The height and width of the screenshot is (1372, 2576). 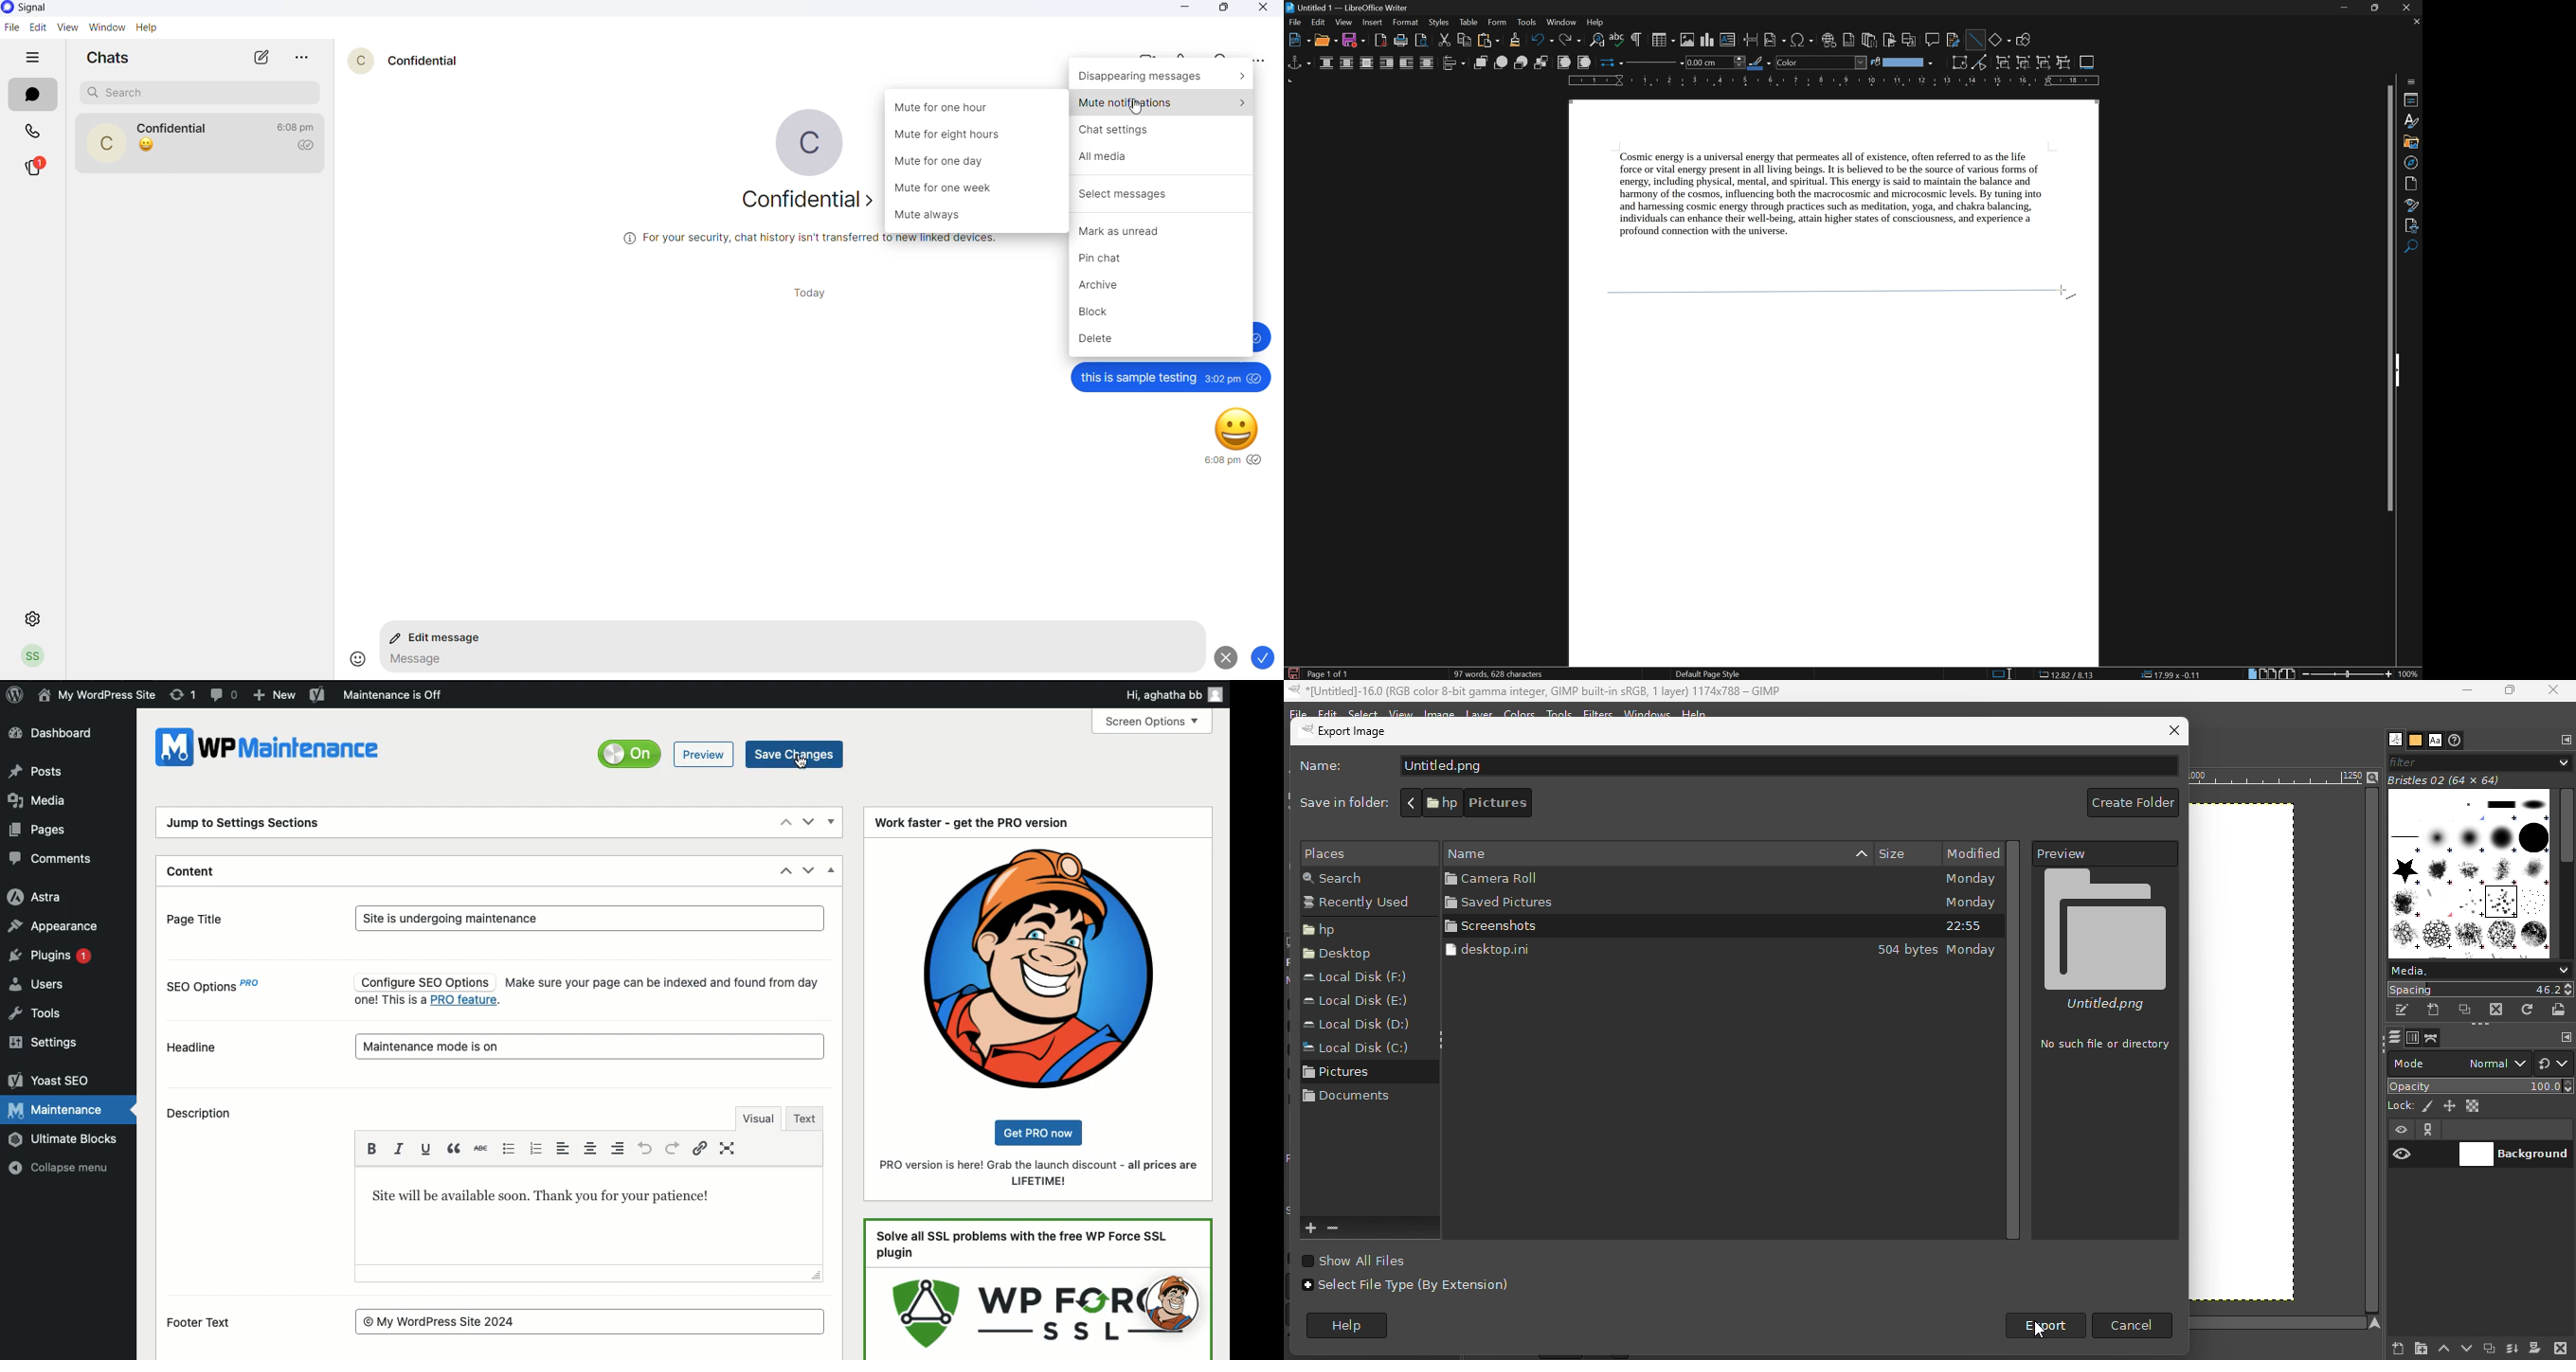 What do you see at coordinates (2413, 204) in the screenshot?
I see `style inspector` at bounding box center [2413, 204].